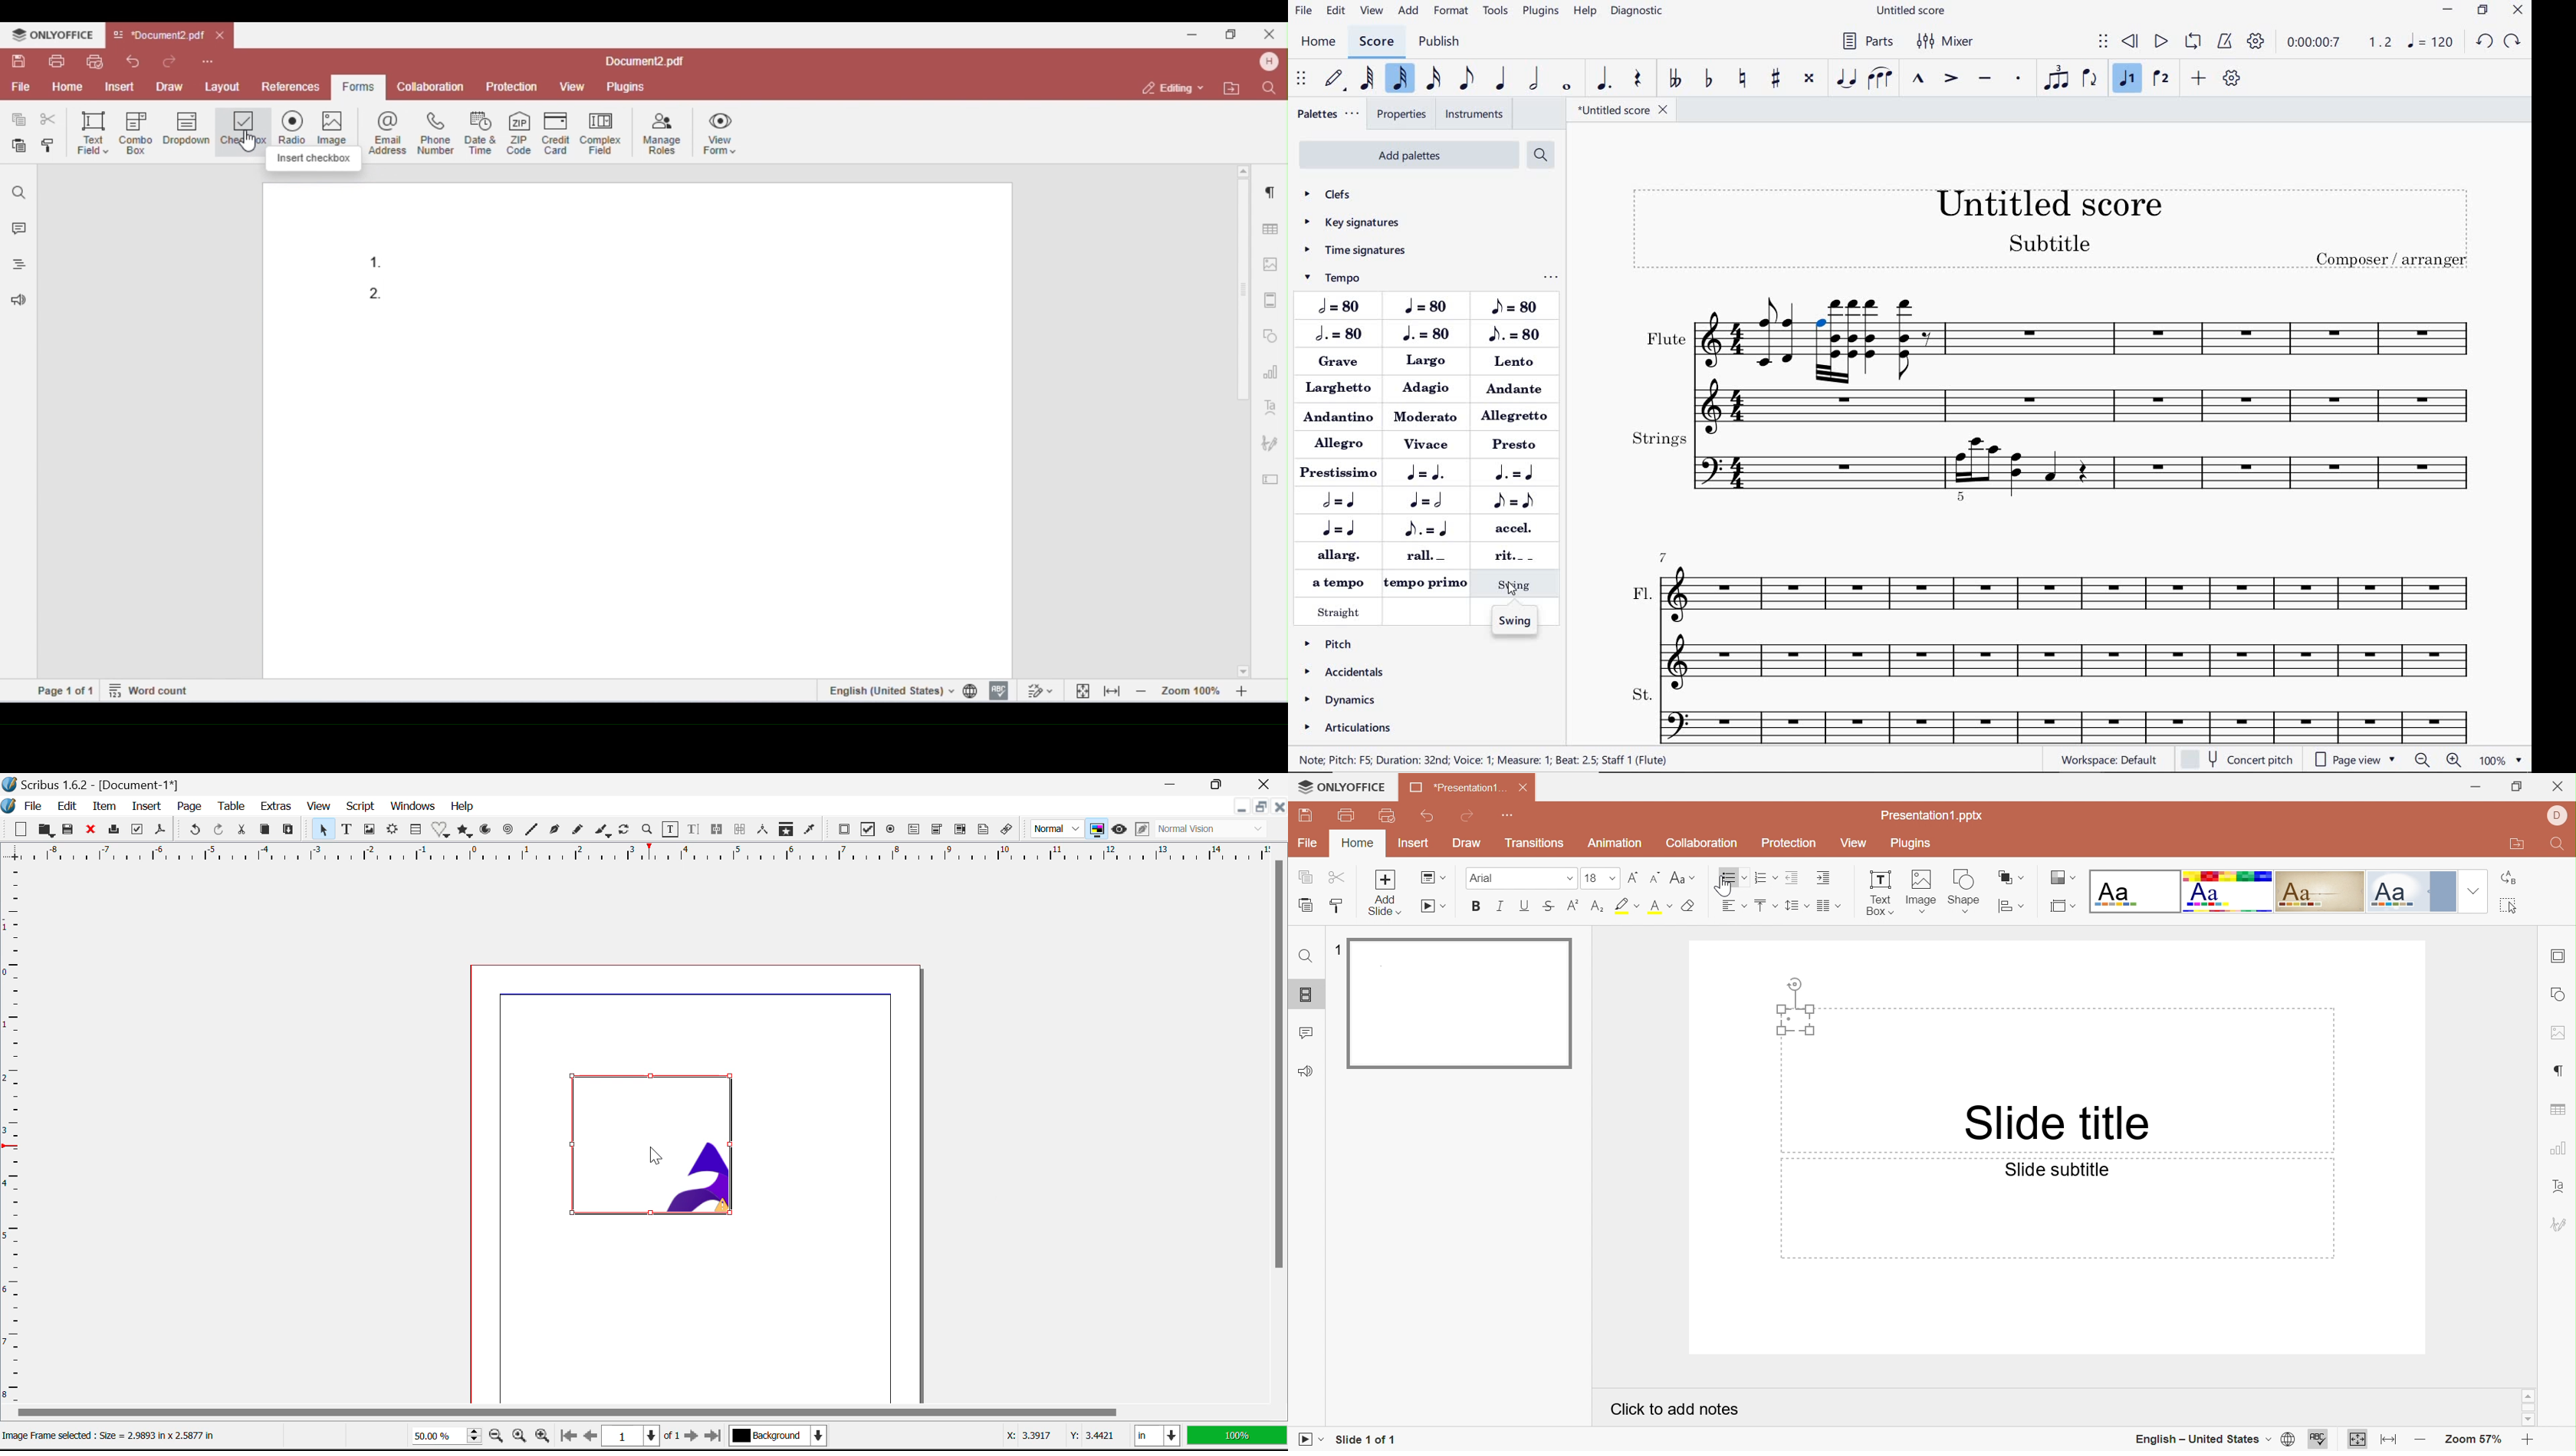 The image size is (2576, 1456). What do you see at coordinates (1597, 905) in the screenshot?
I see `Subscript` at bounding box center [1597, 905].